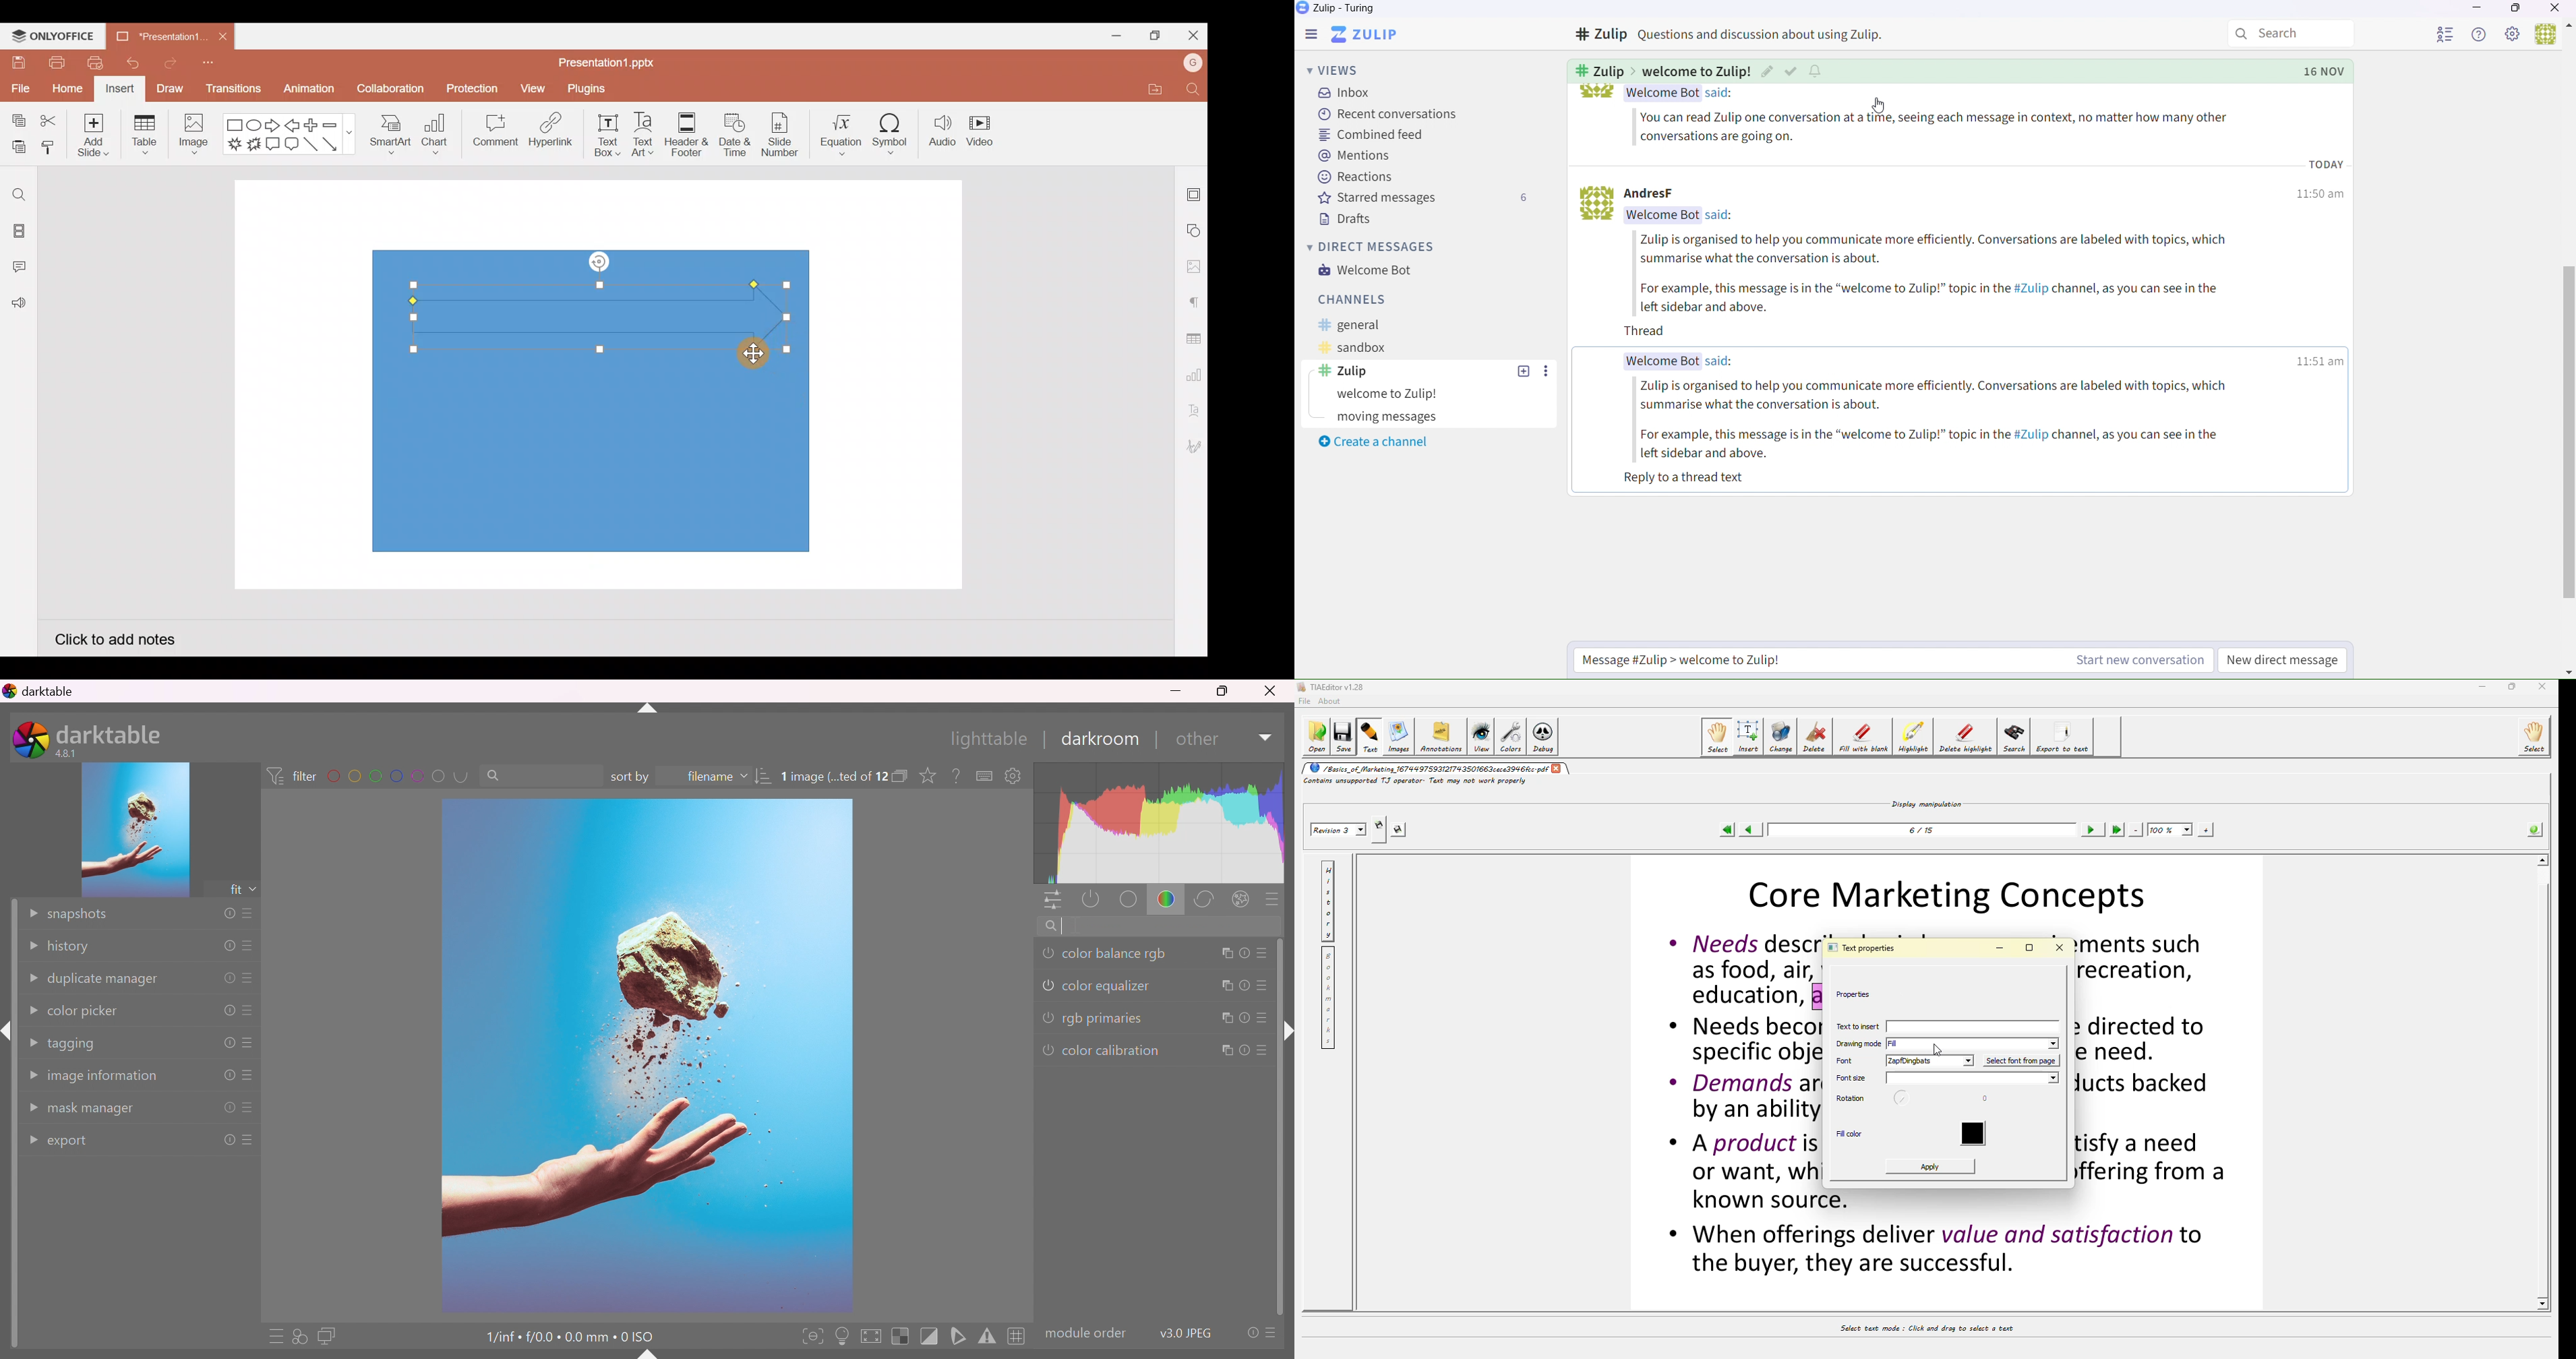 Image resolution: width=2576 pixels, height=1372 pixels. What do you see at coordinates (1245, 1051) in the screenshot?
I see `reset` at bounding box center [1245, 1051].